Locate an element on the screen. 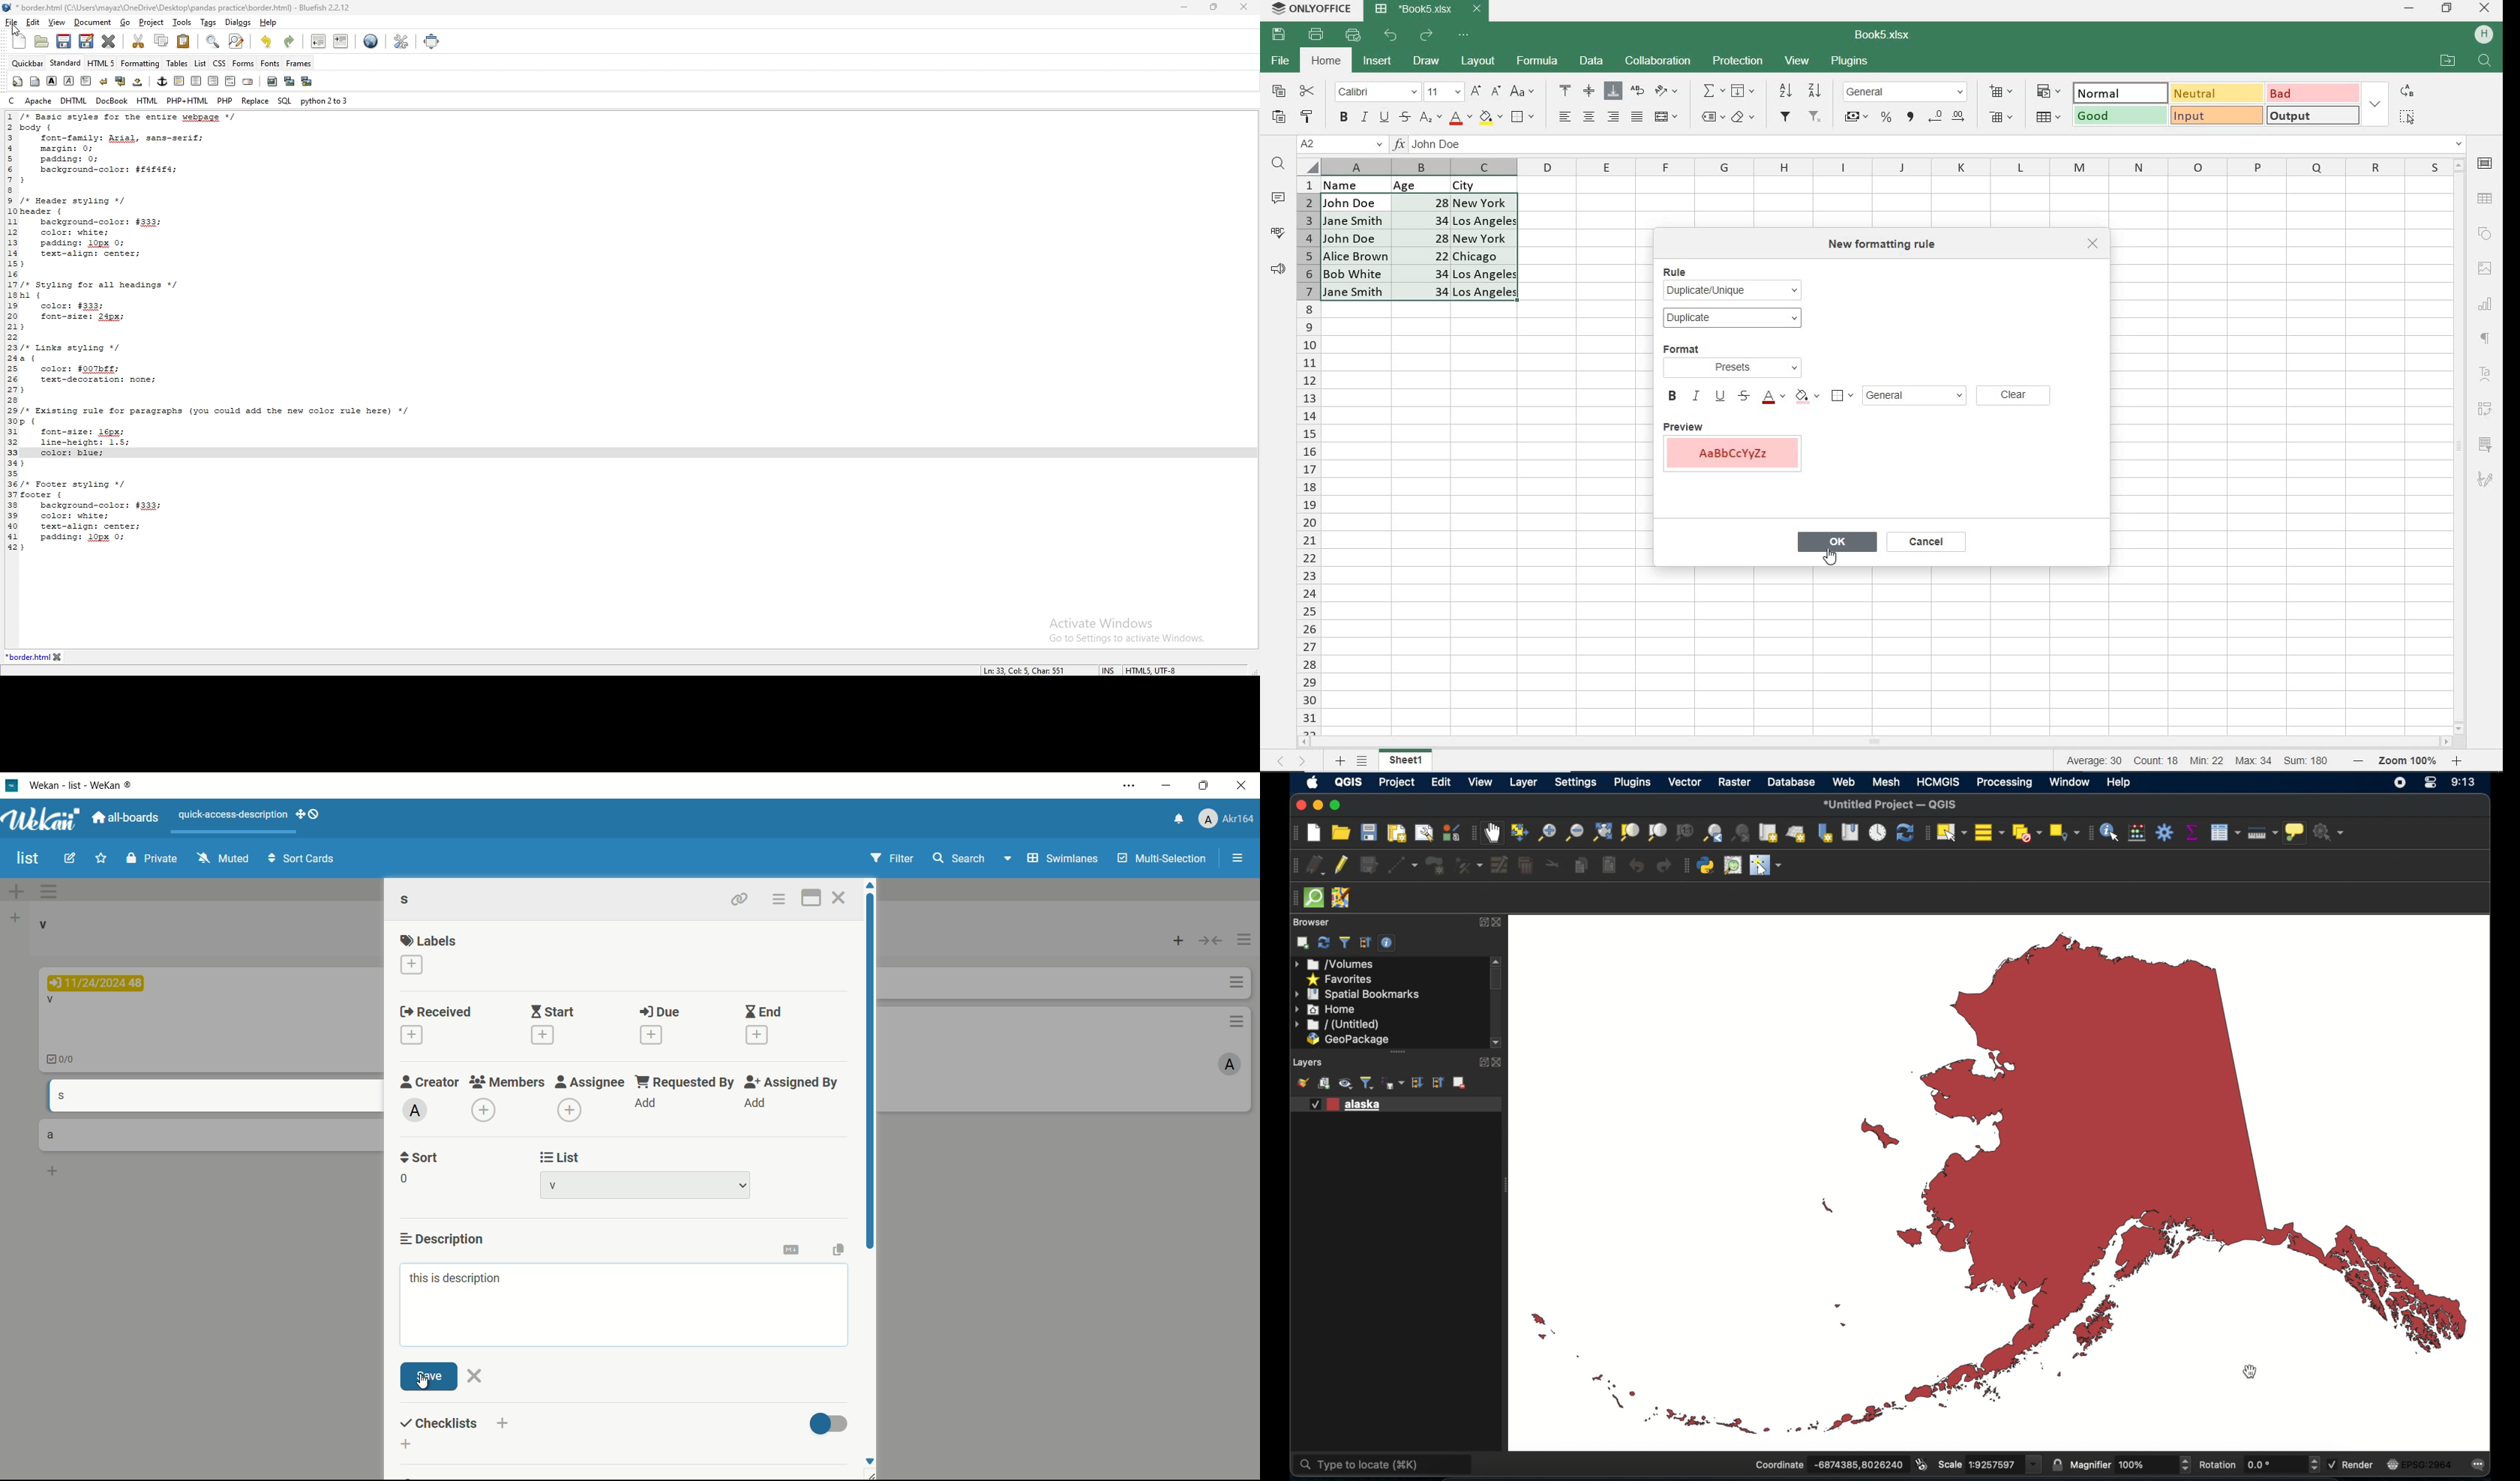  untitled is located at coordinates (1337, 1025).